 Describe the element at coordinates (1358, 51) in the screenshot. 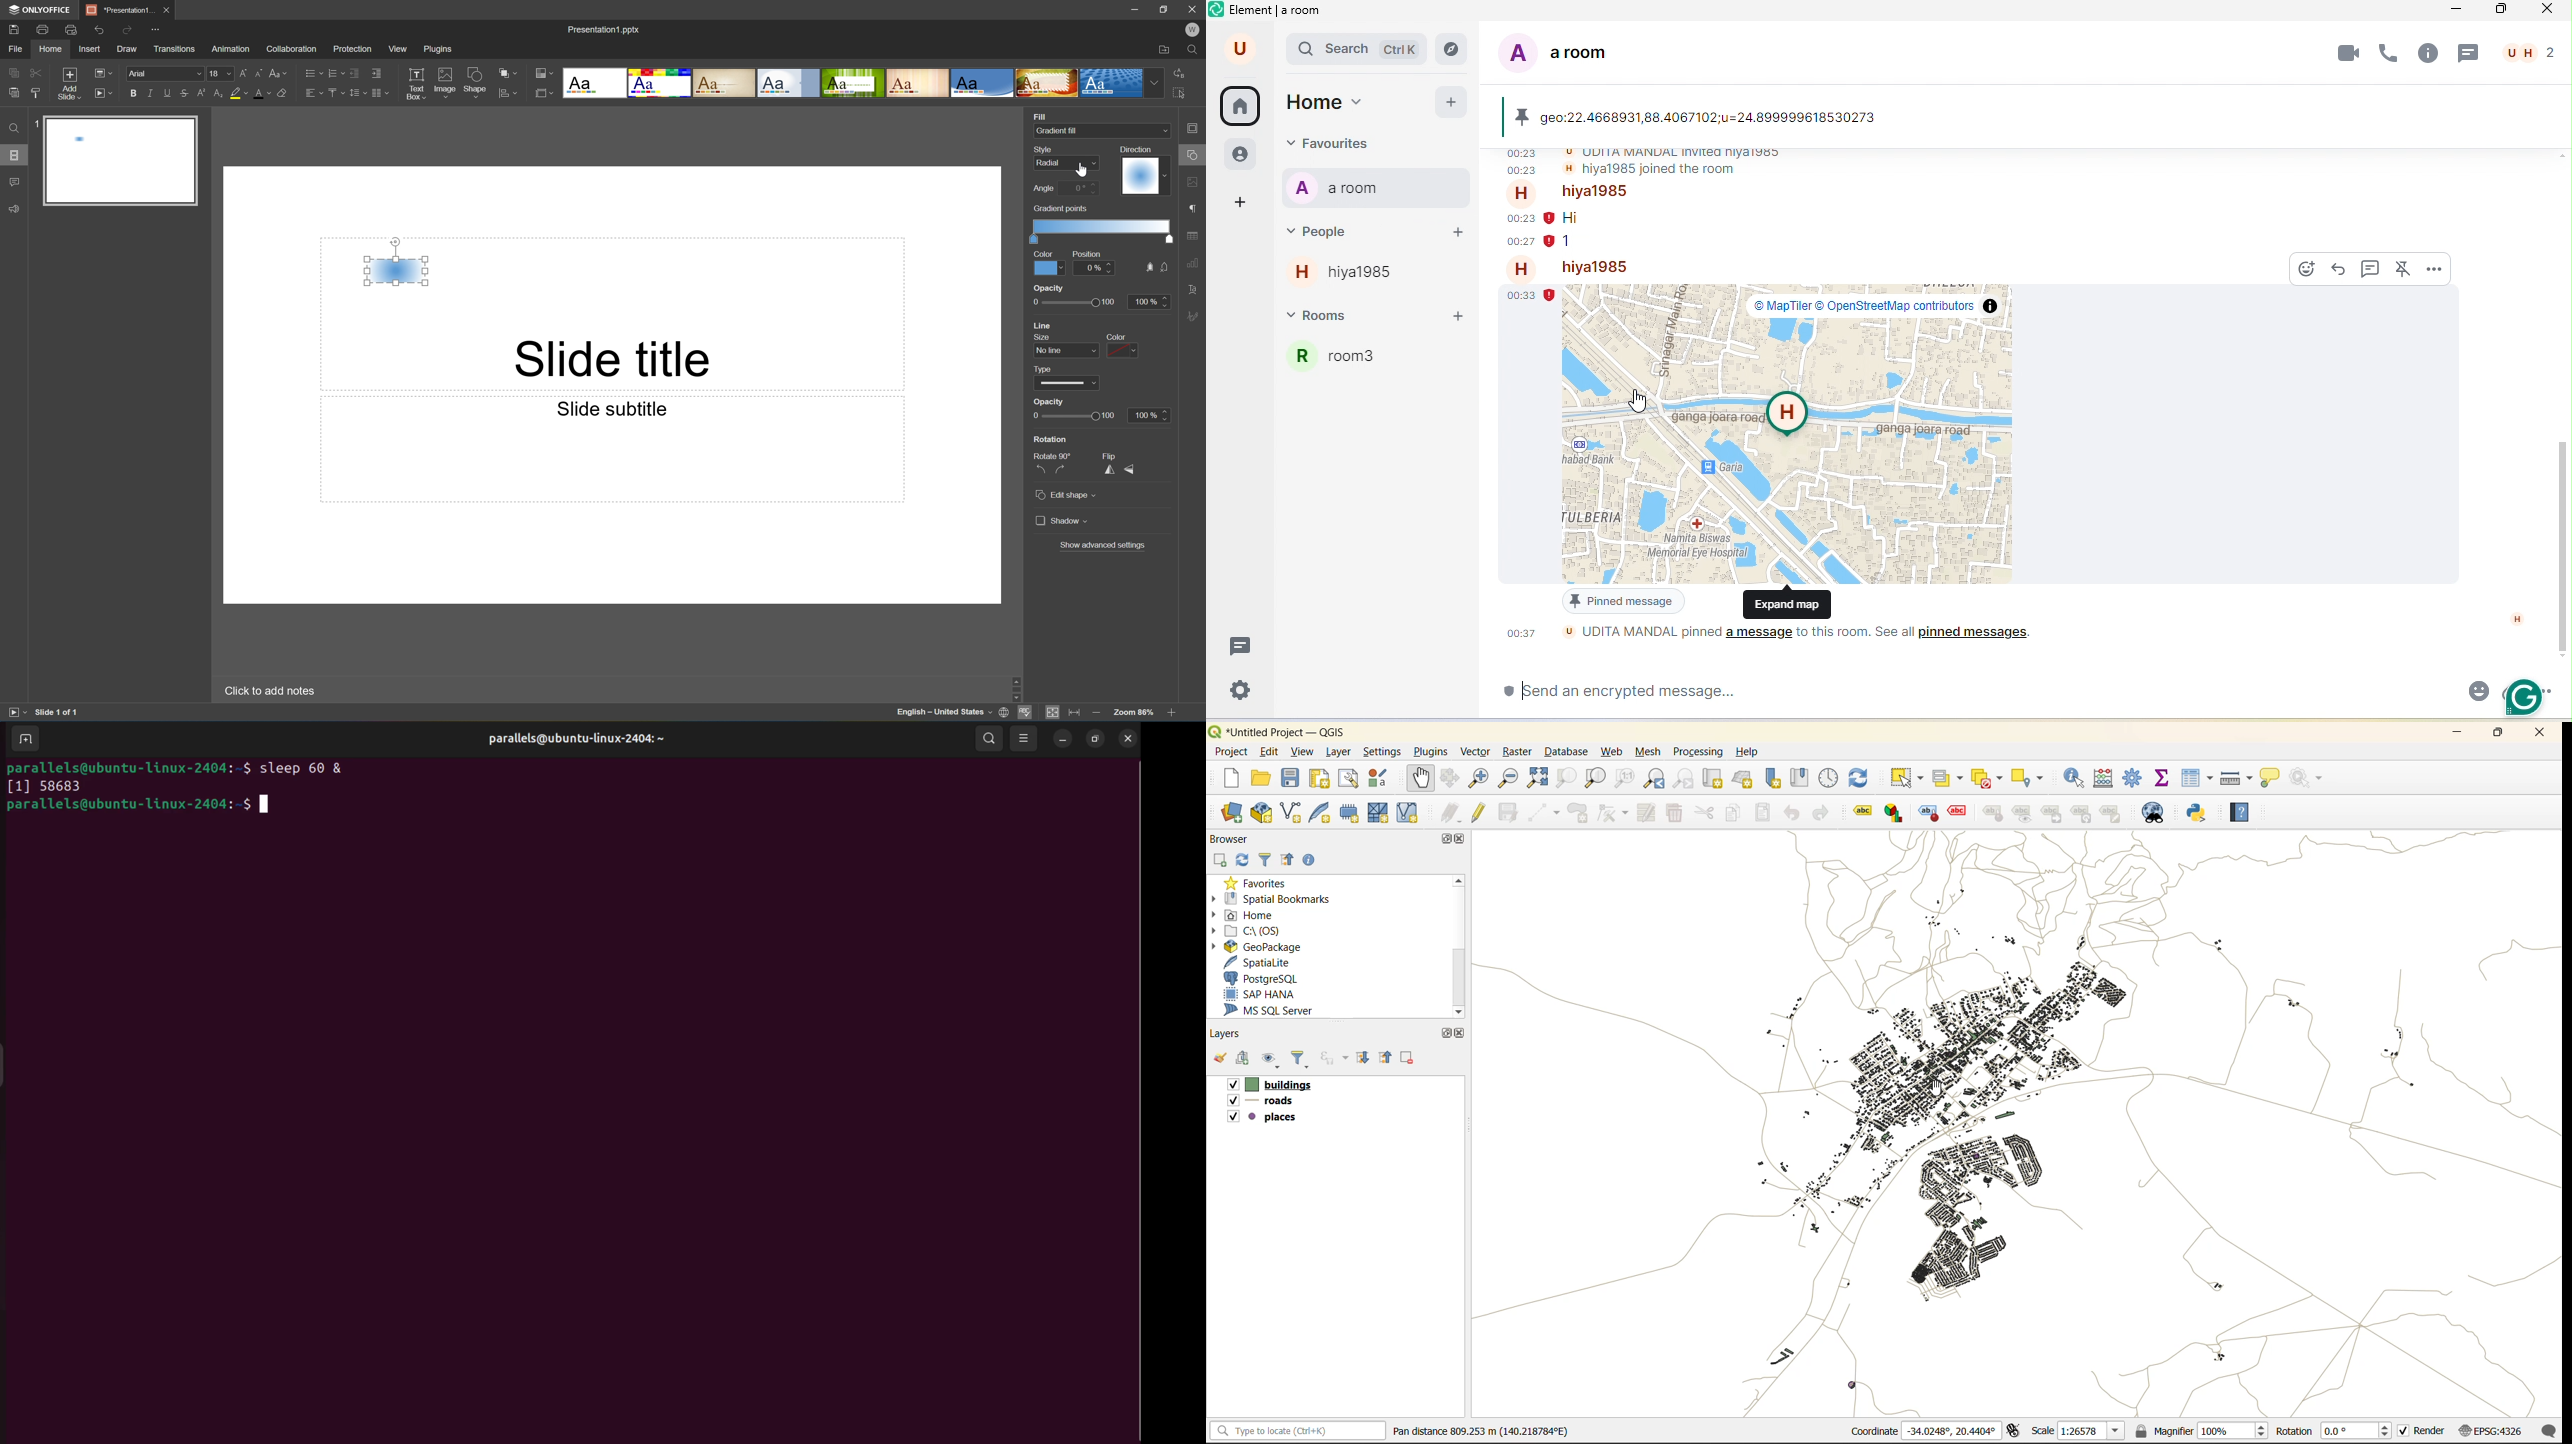

I see `search` at that location.